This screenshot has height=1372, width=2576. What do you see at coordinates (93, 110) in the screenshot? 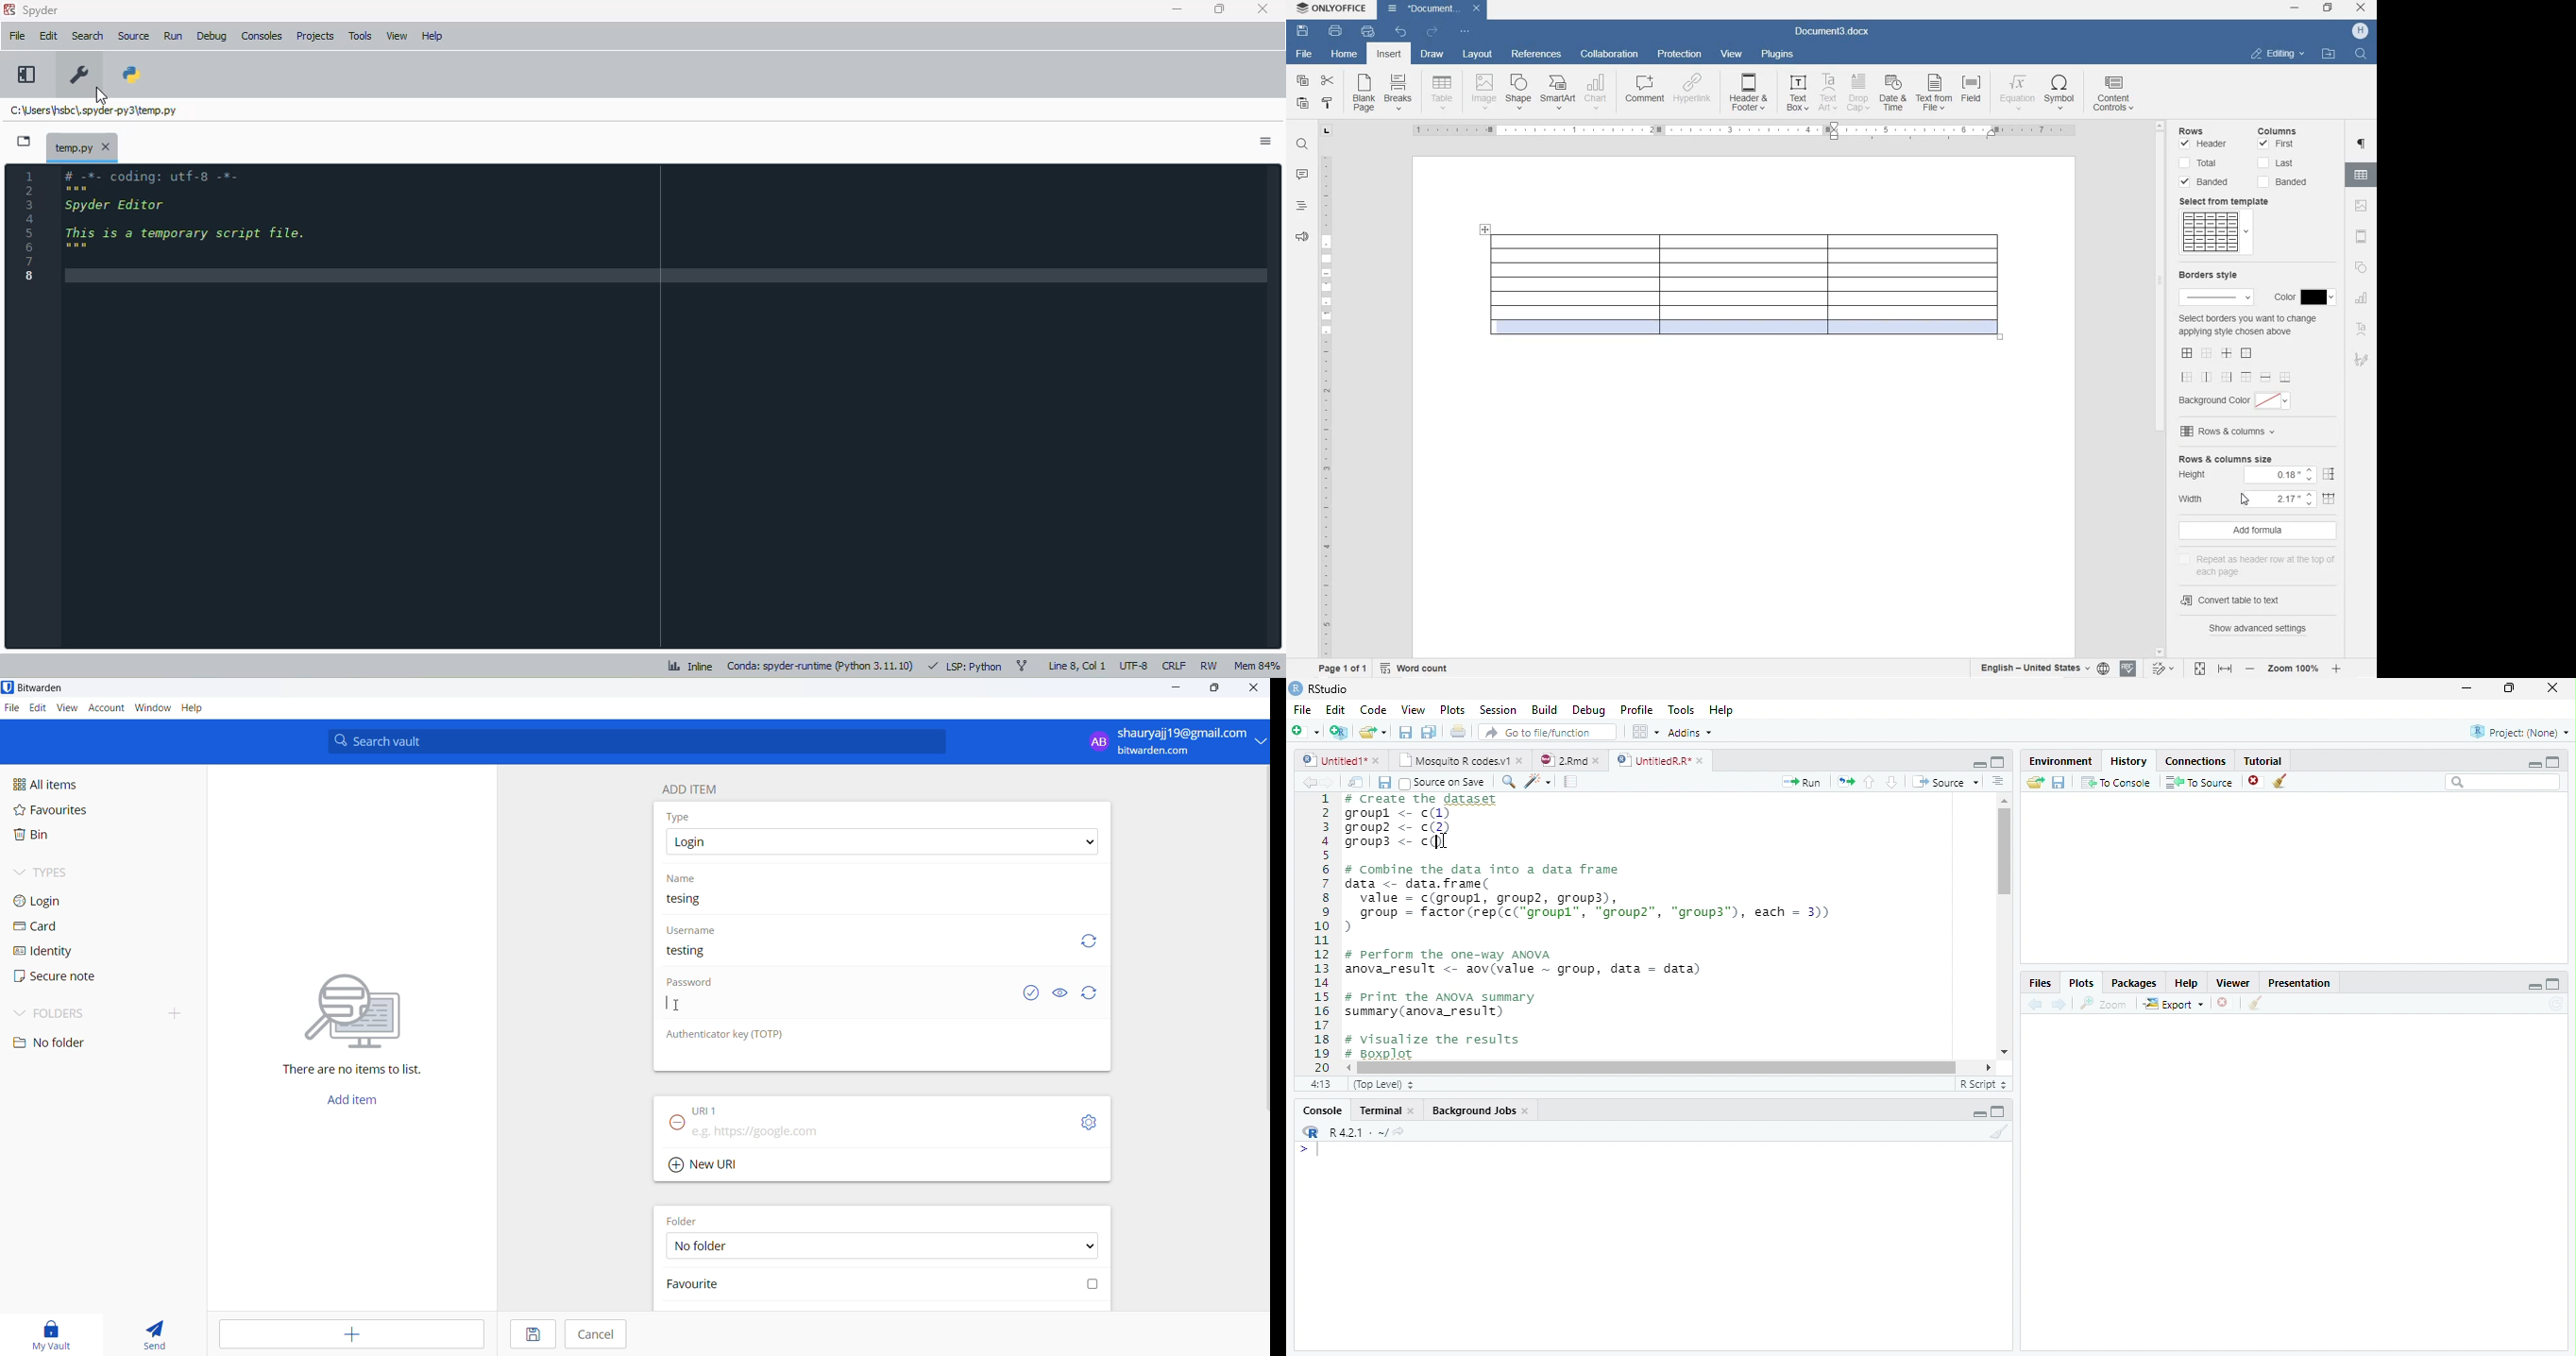
I see `temporary file` at bounding box center [93, 110].